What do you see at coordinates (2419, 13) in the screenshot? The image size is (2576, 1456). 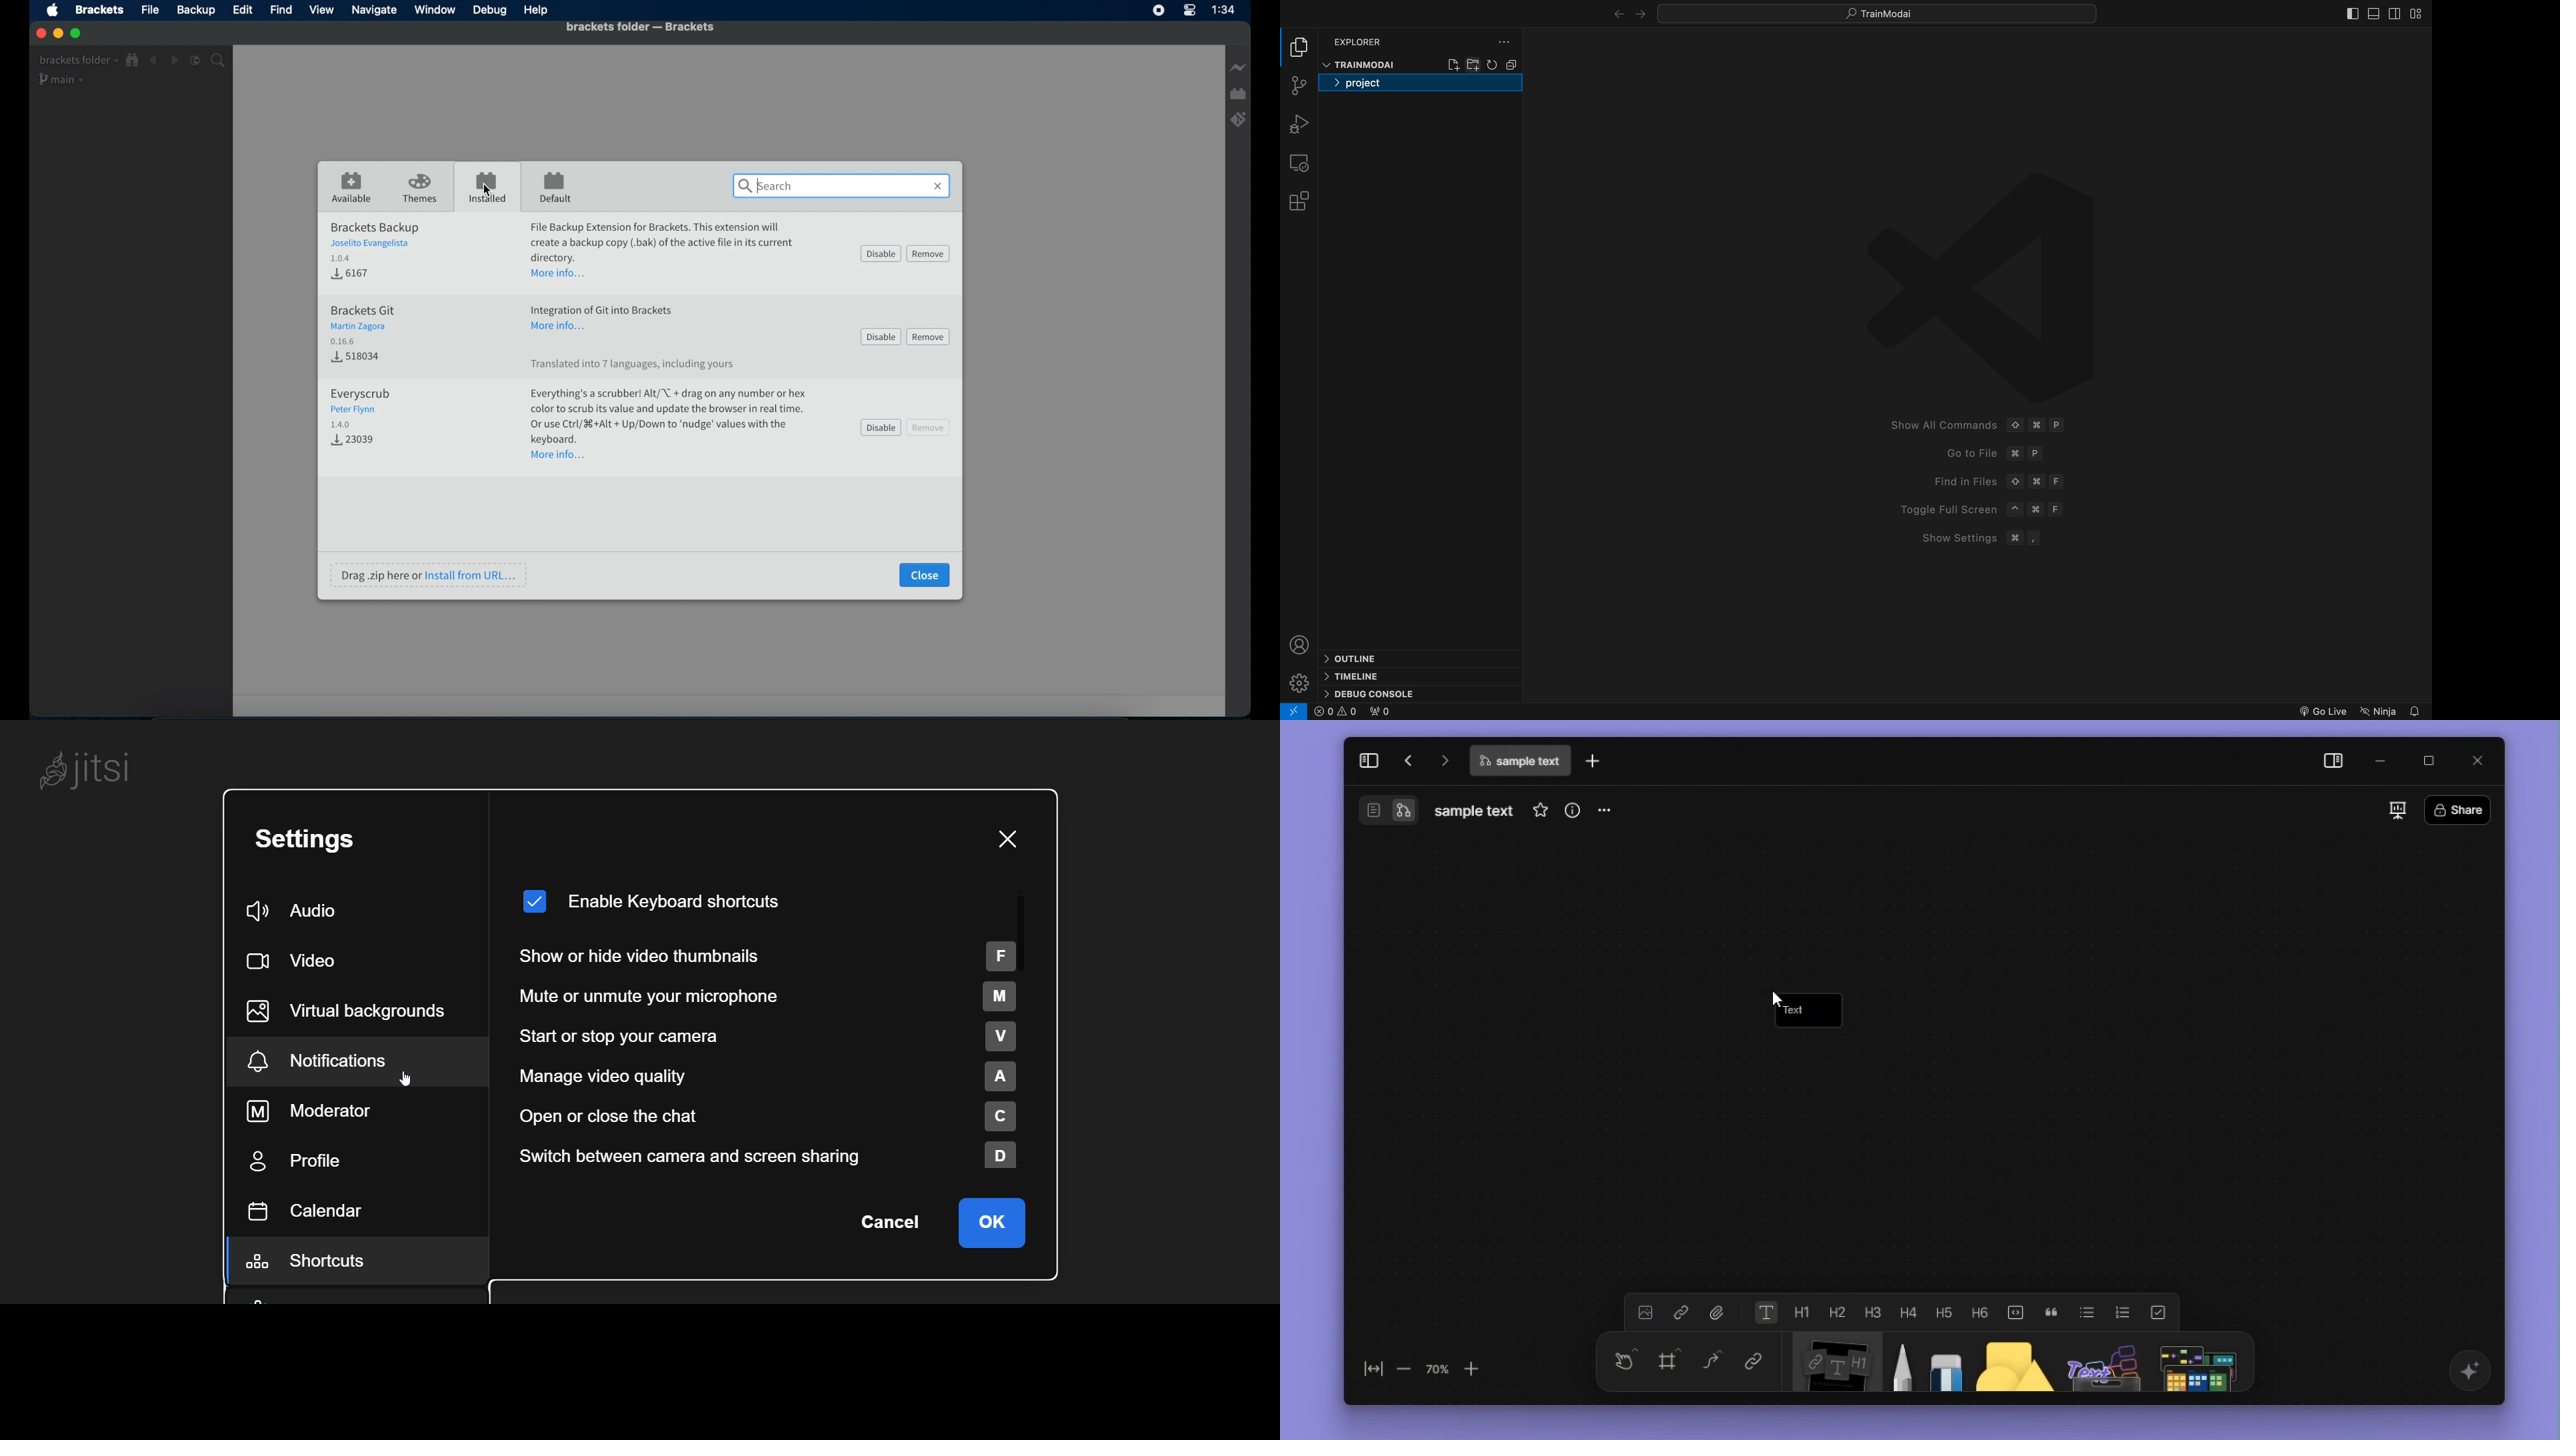 I see `toggle sidebar` at bounding box center [2419, 13].